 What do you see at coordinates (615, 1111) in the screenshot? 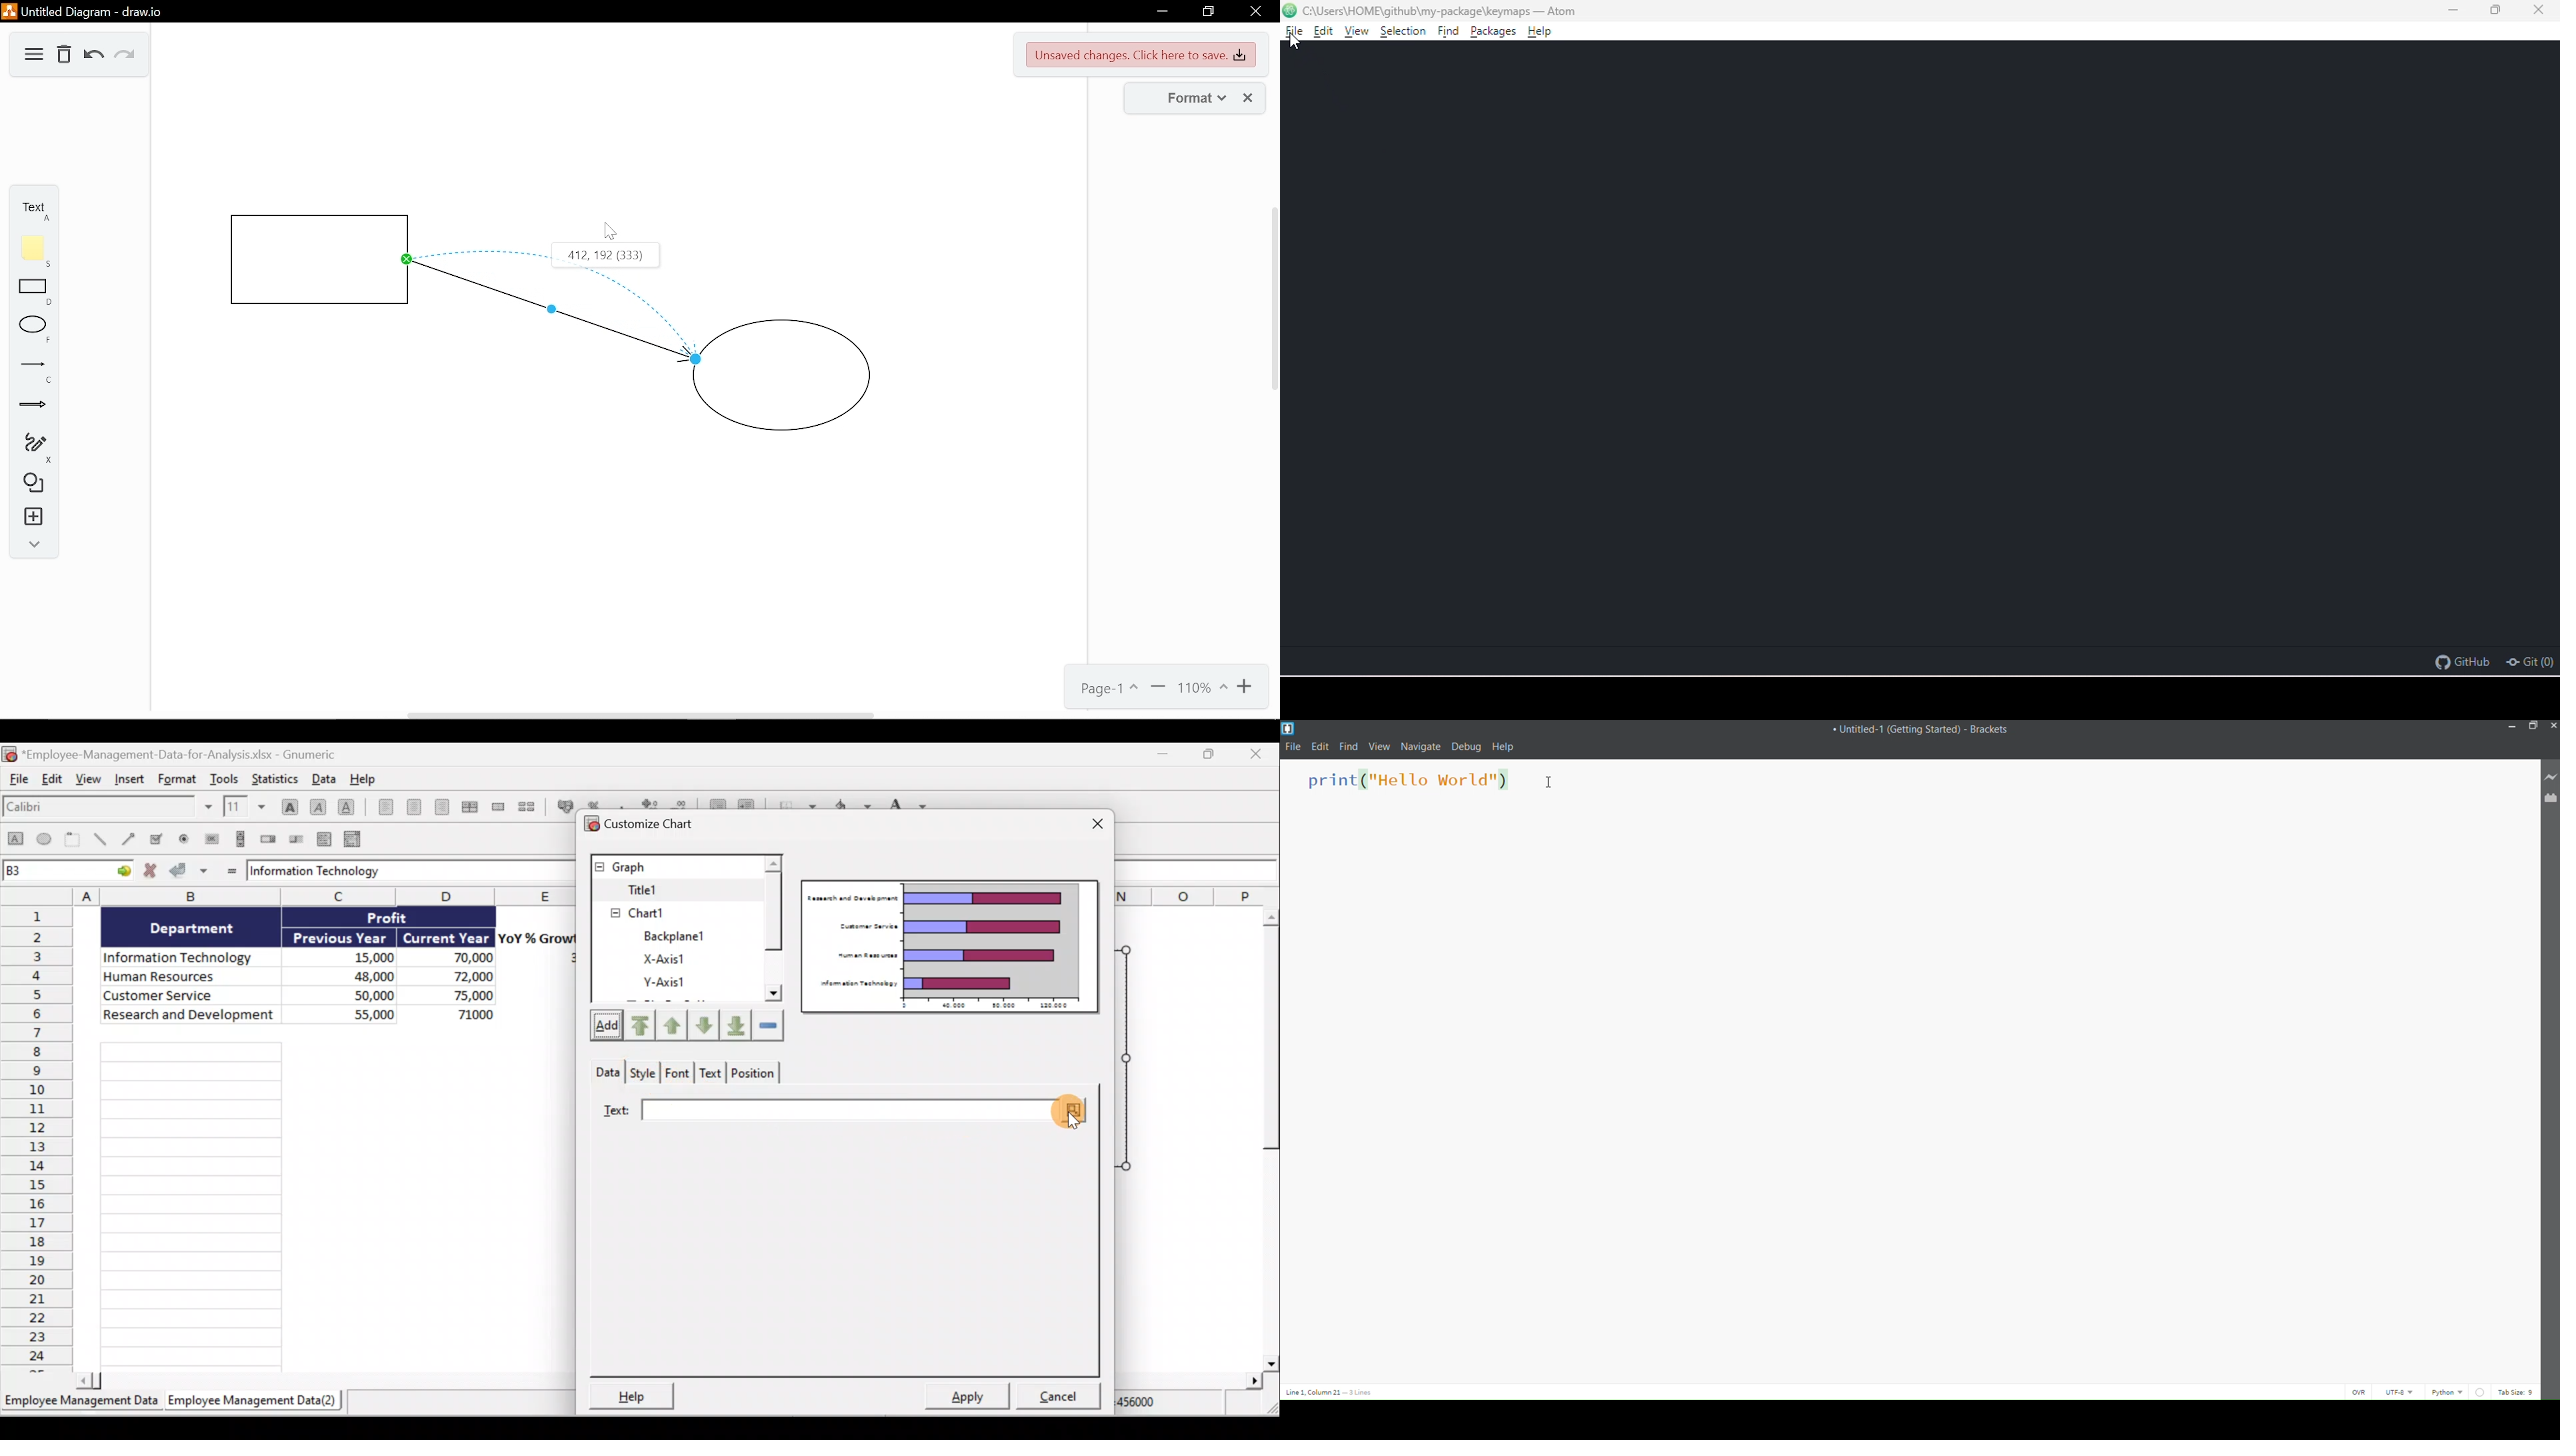
I see `text` at bounding box center [615, 1111].